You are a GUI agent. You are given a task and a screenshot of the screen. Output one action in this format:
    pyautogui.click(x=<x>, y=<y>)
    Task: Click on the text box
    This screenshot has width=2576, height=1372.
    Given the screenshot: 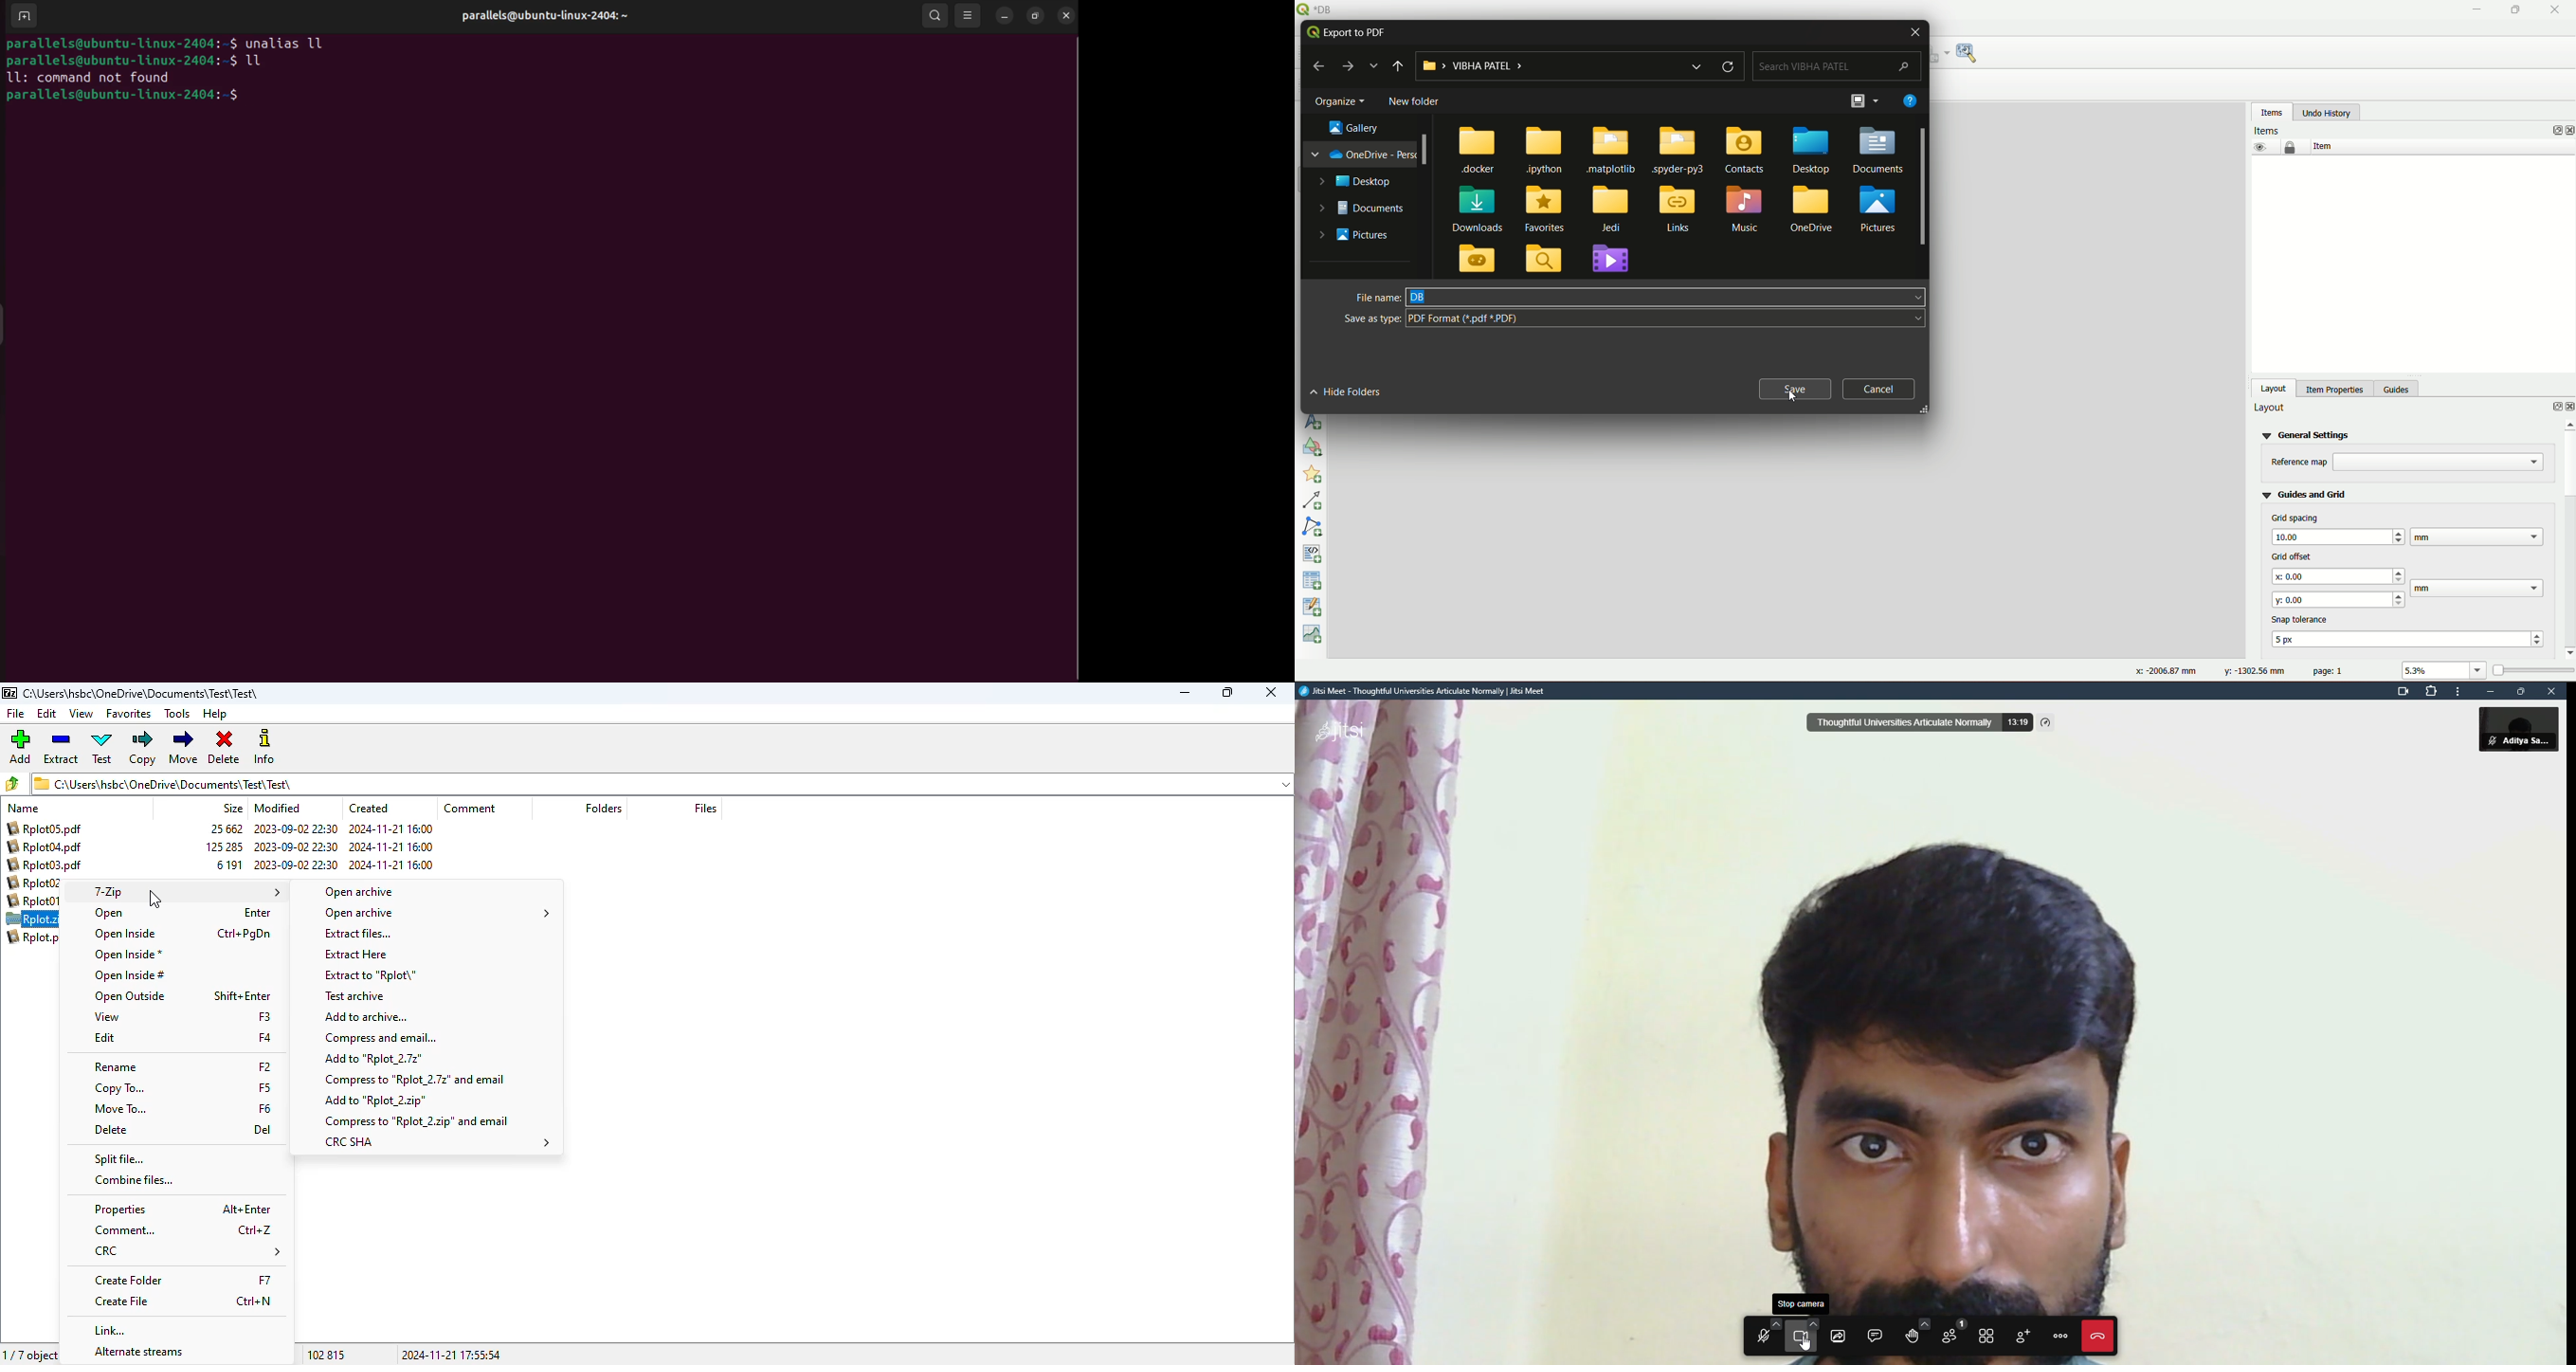 What is the action you would take?
    pyautogui.click(x=2340, y=576)
    